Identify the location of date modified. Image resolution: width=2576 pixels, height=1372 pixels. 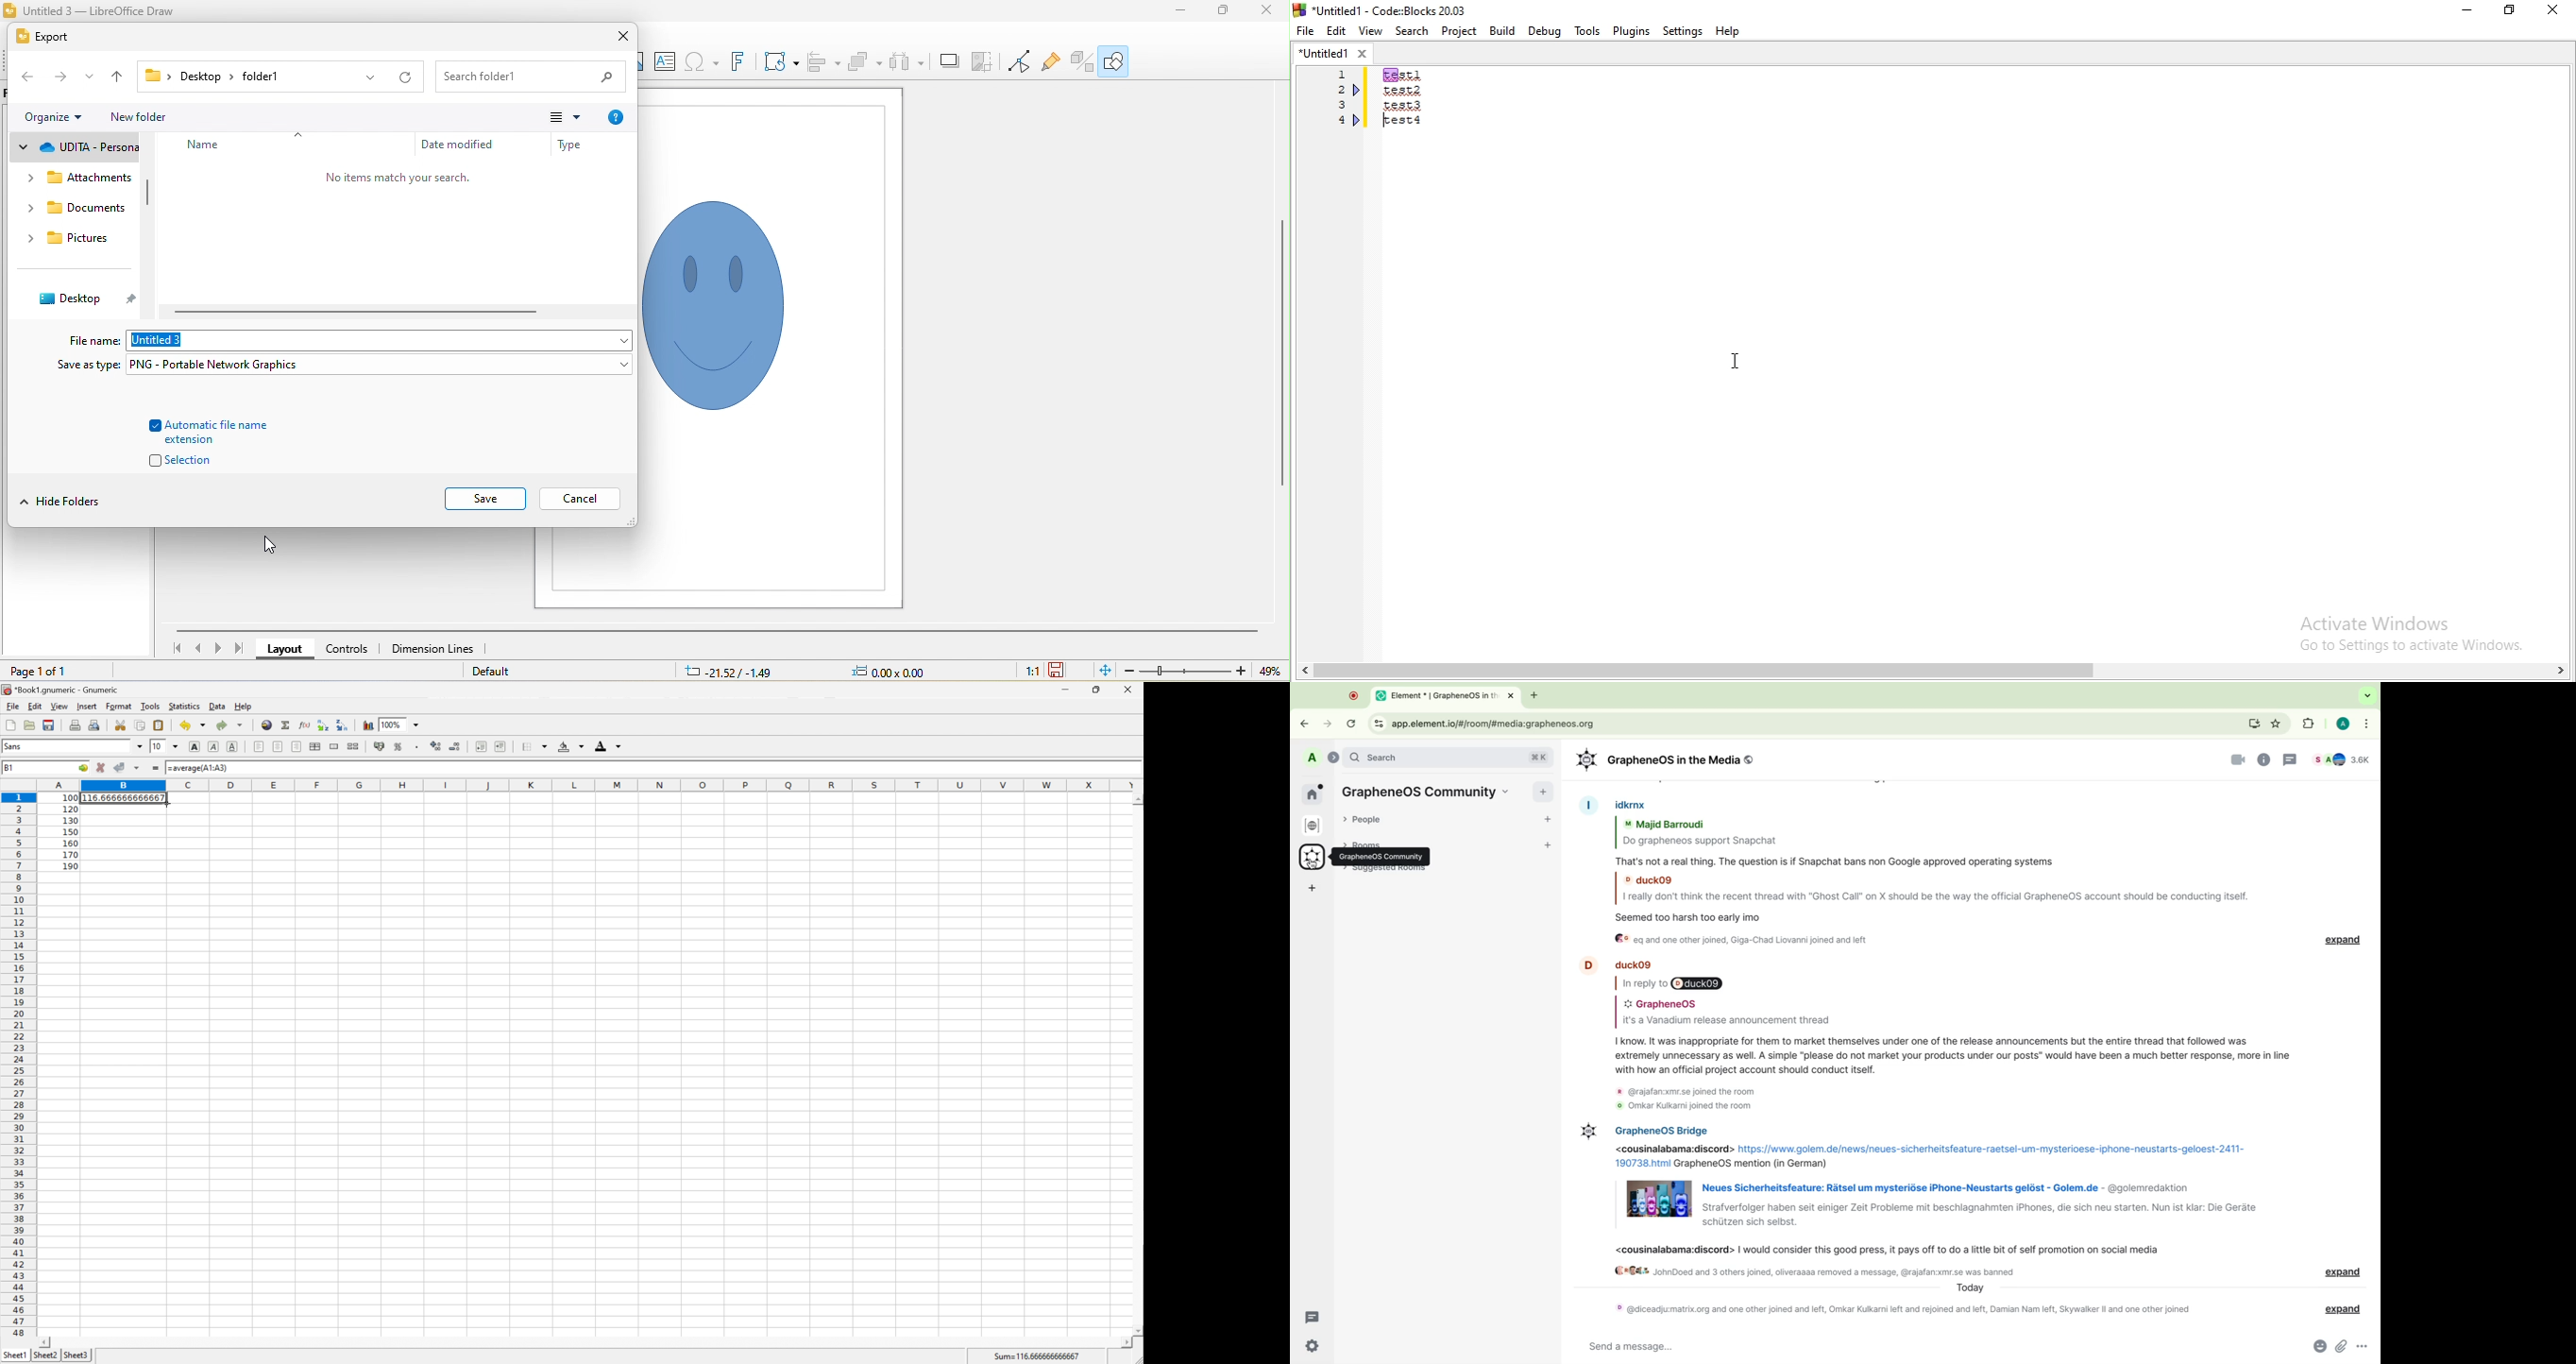
(457, 145).